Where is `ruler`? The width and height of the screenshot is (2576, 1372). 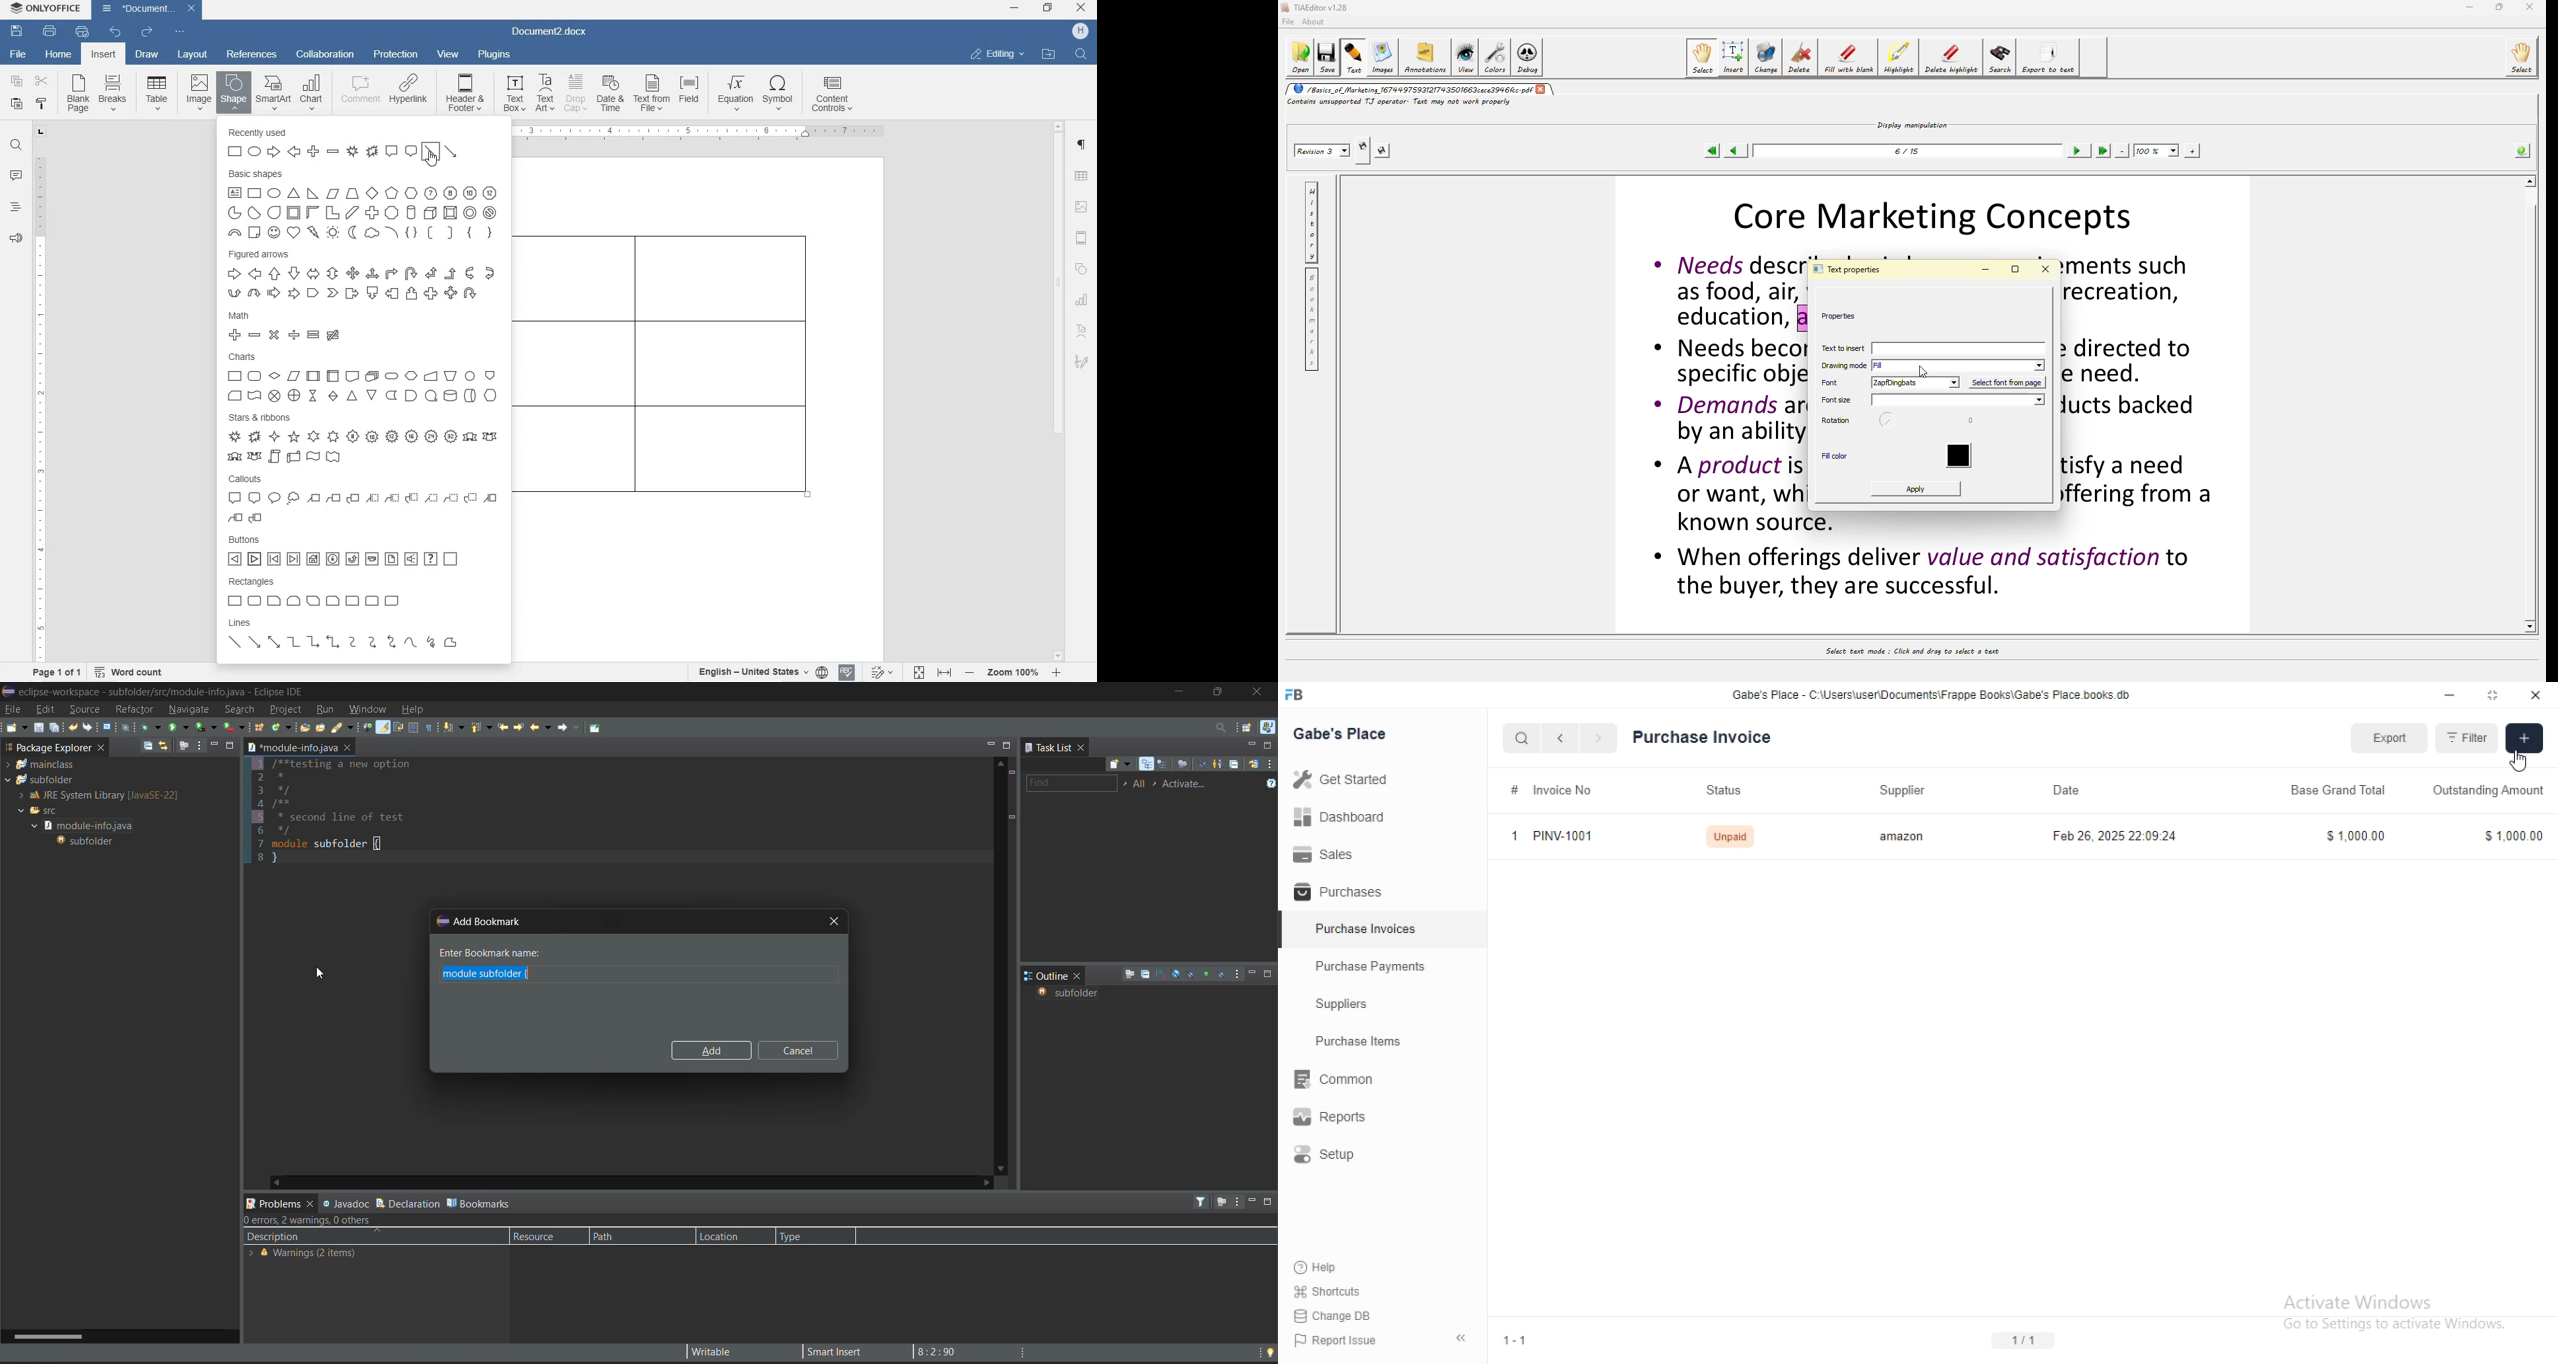
ruler is located at coordinates (705, 134).